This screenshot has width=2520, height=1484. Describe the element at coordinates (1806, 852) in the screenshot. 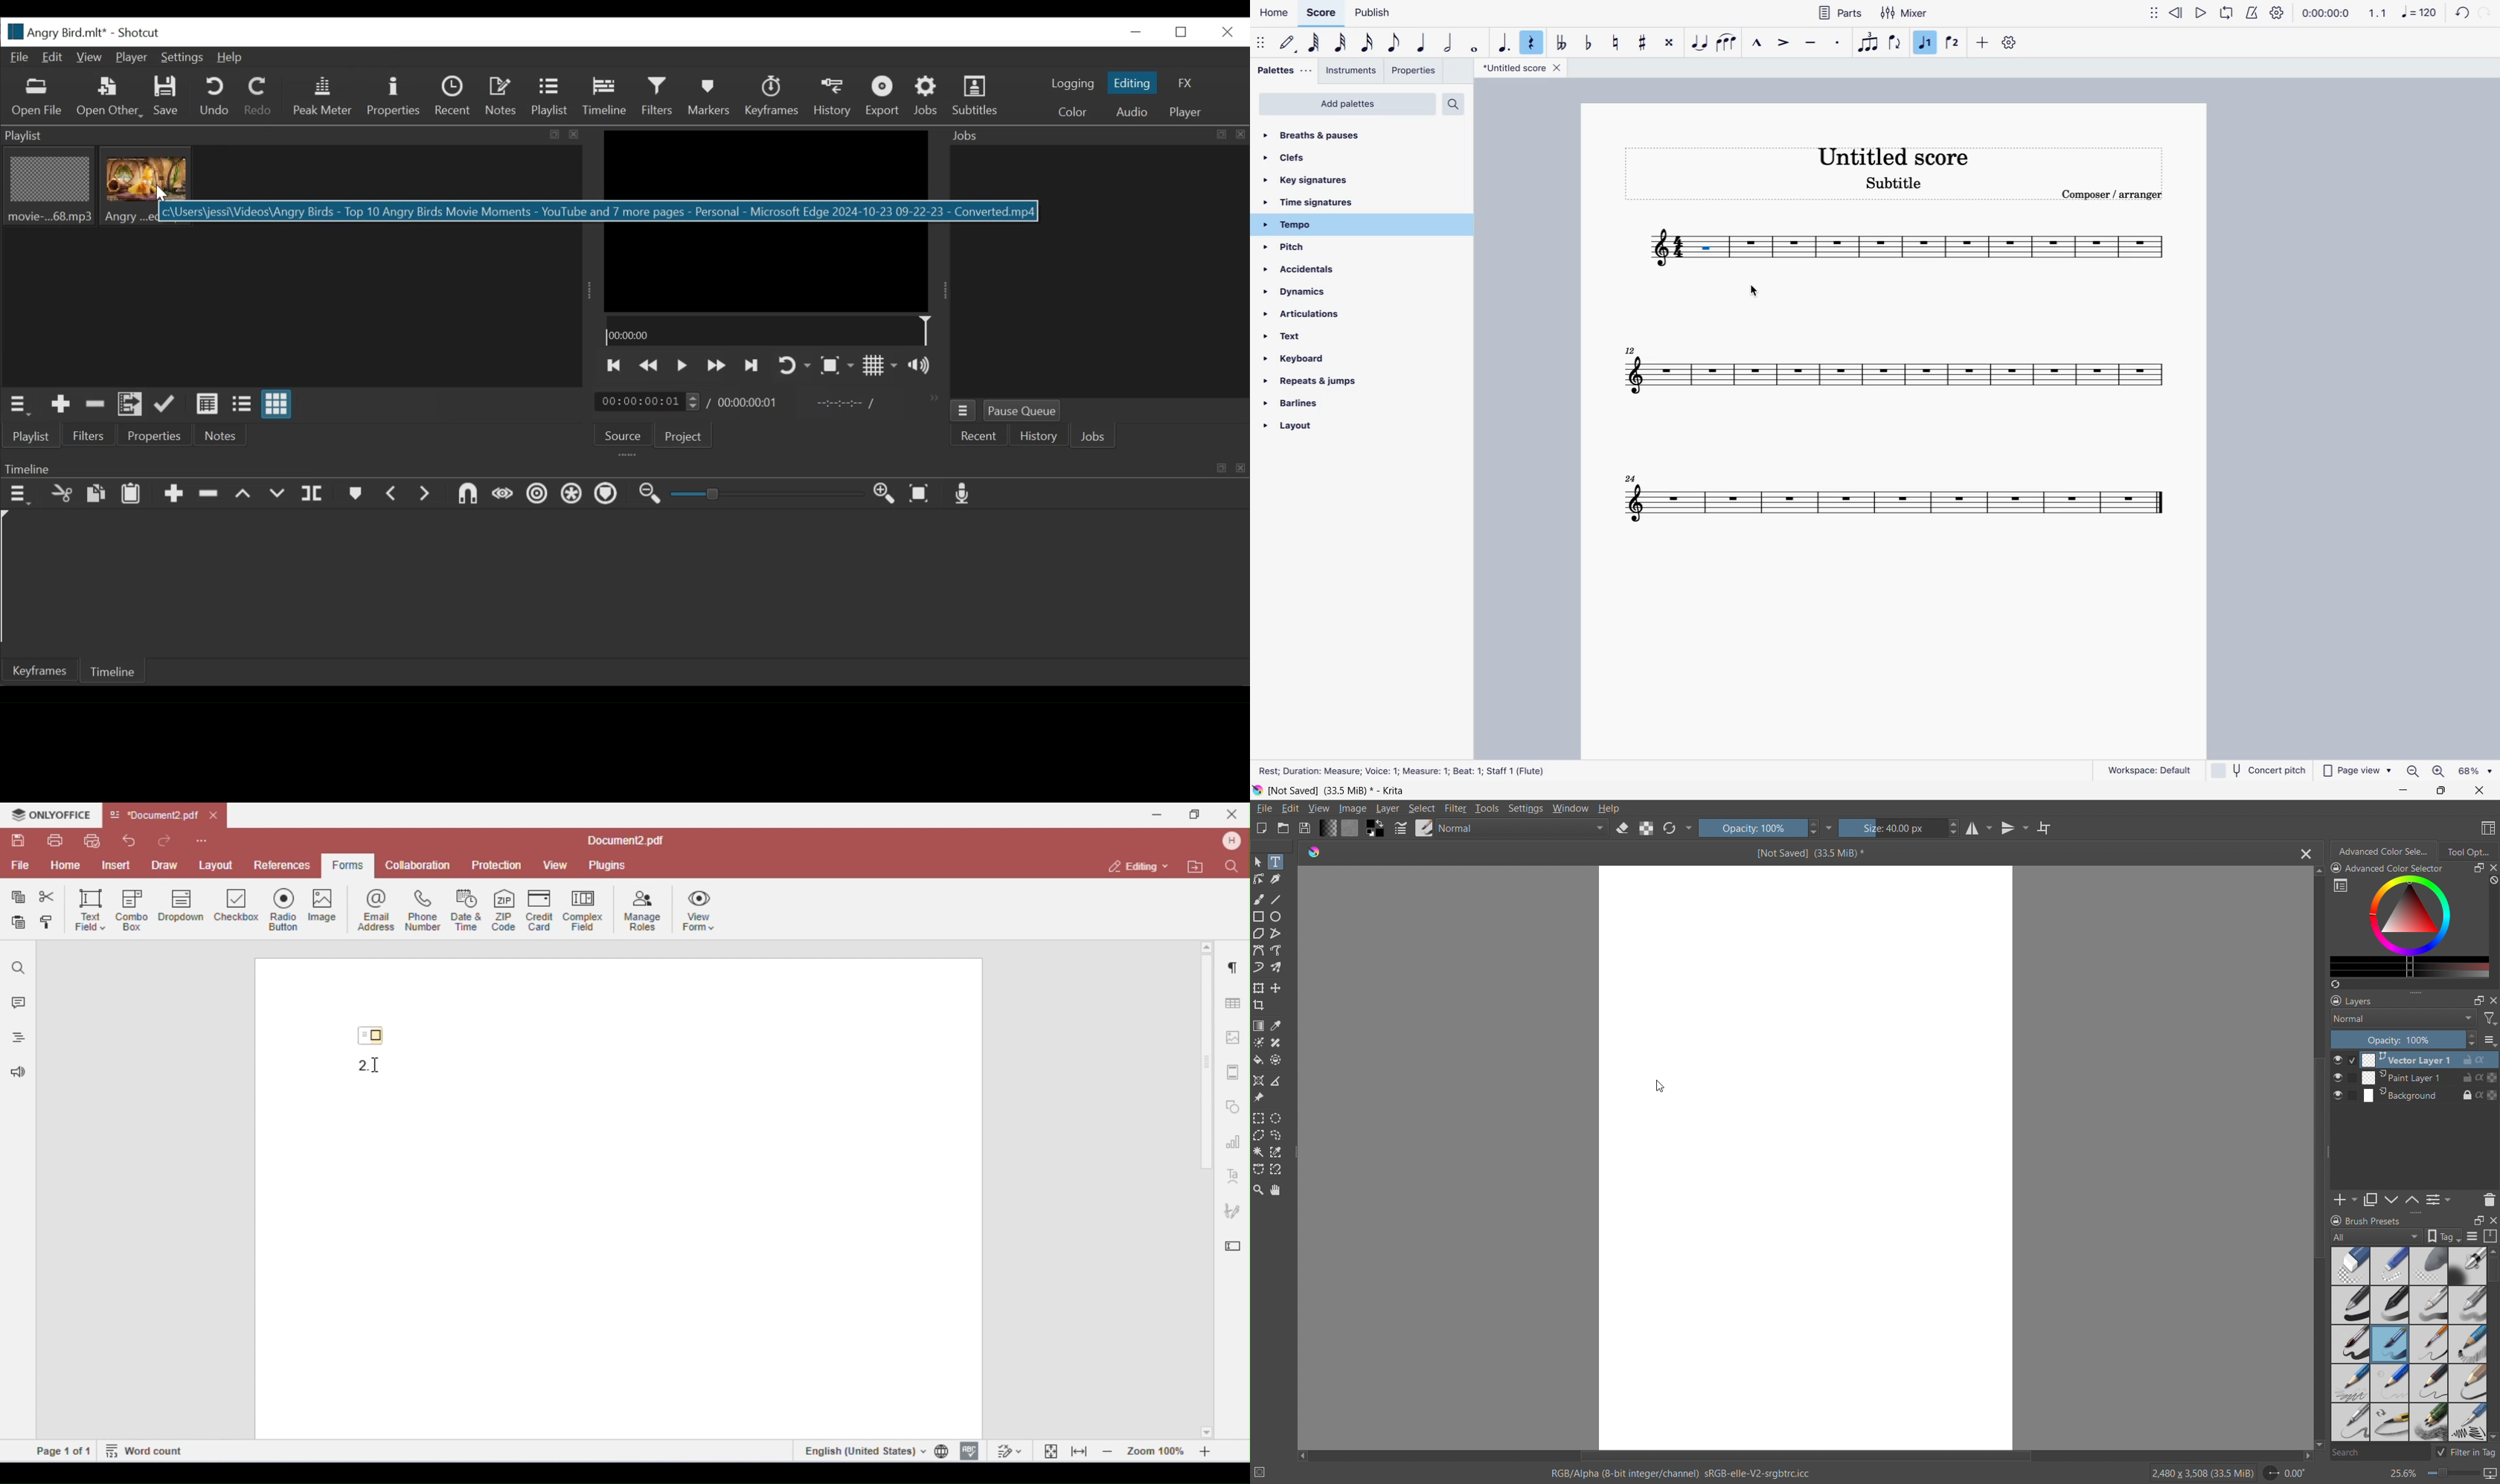

I see `Not saved(33.5 Mib` at that location.